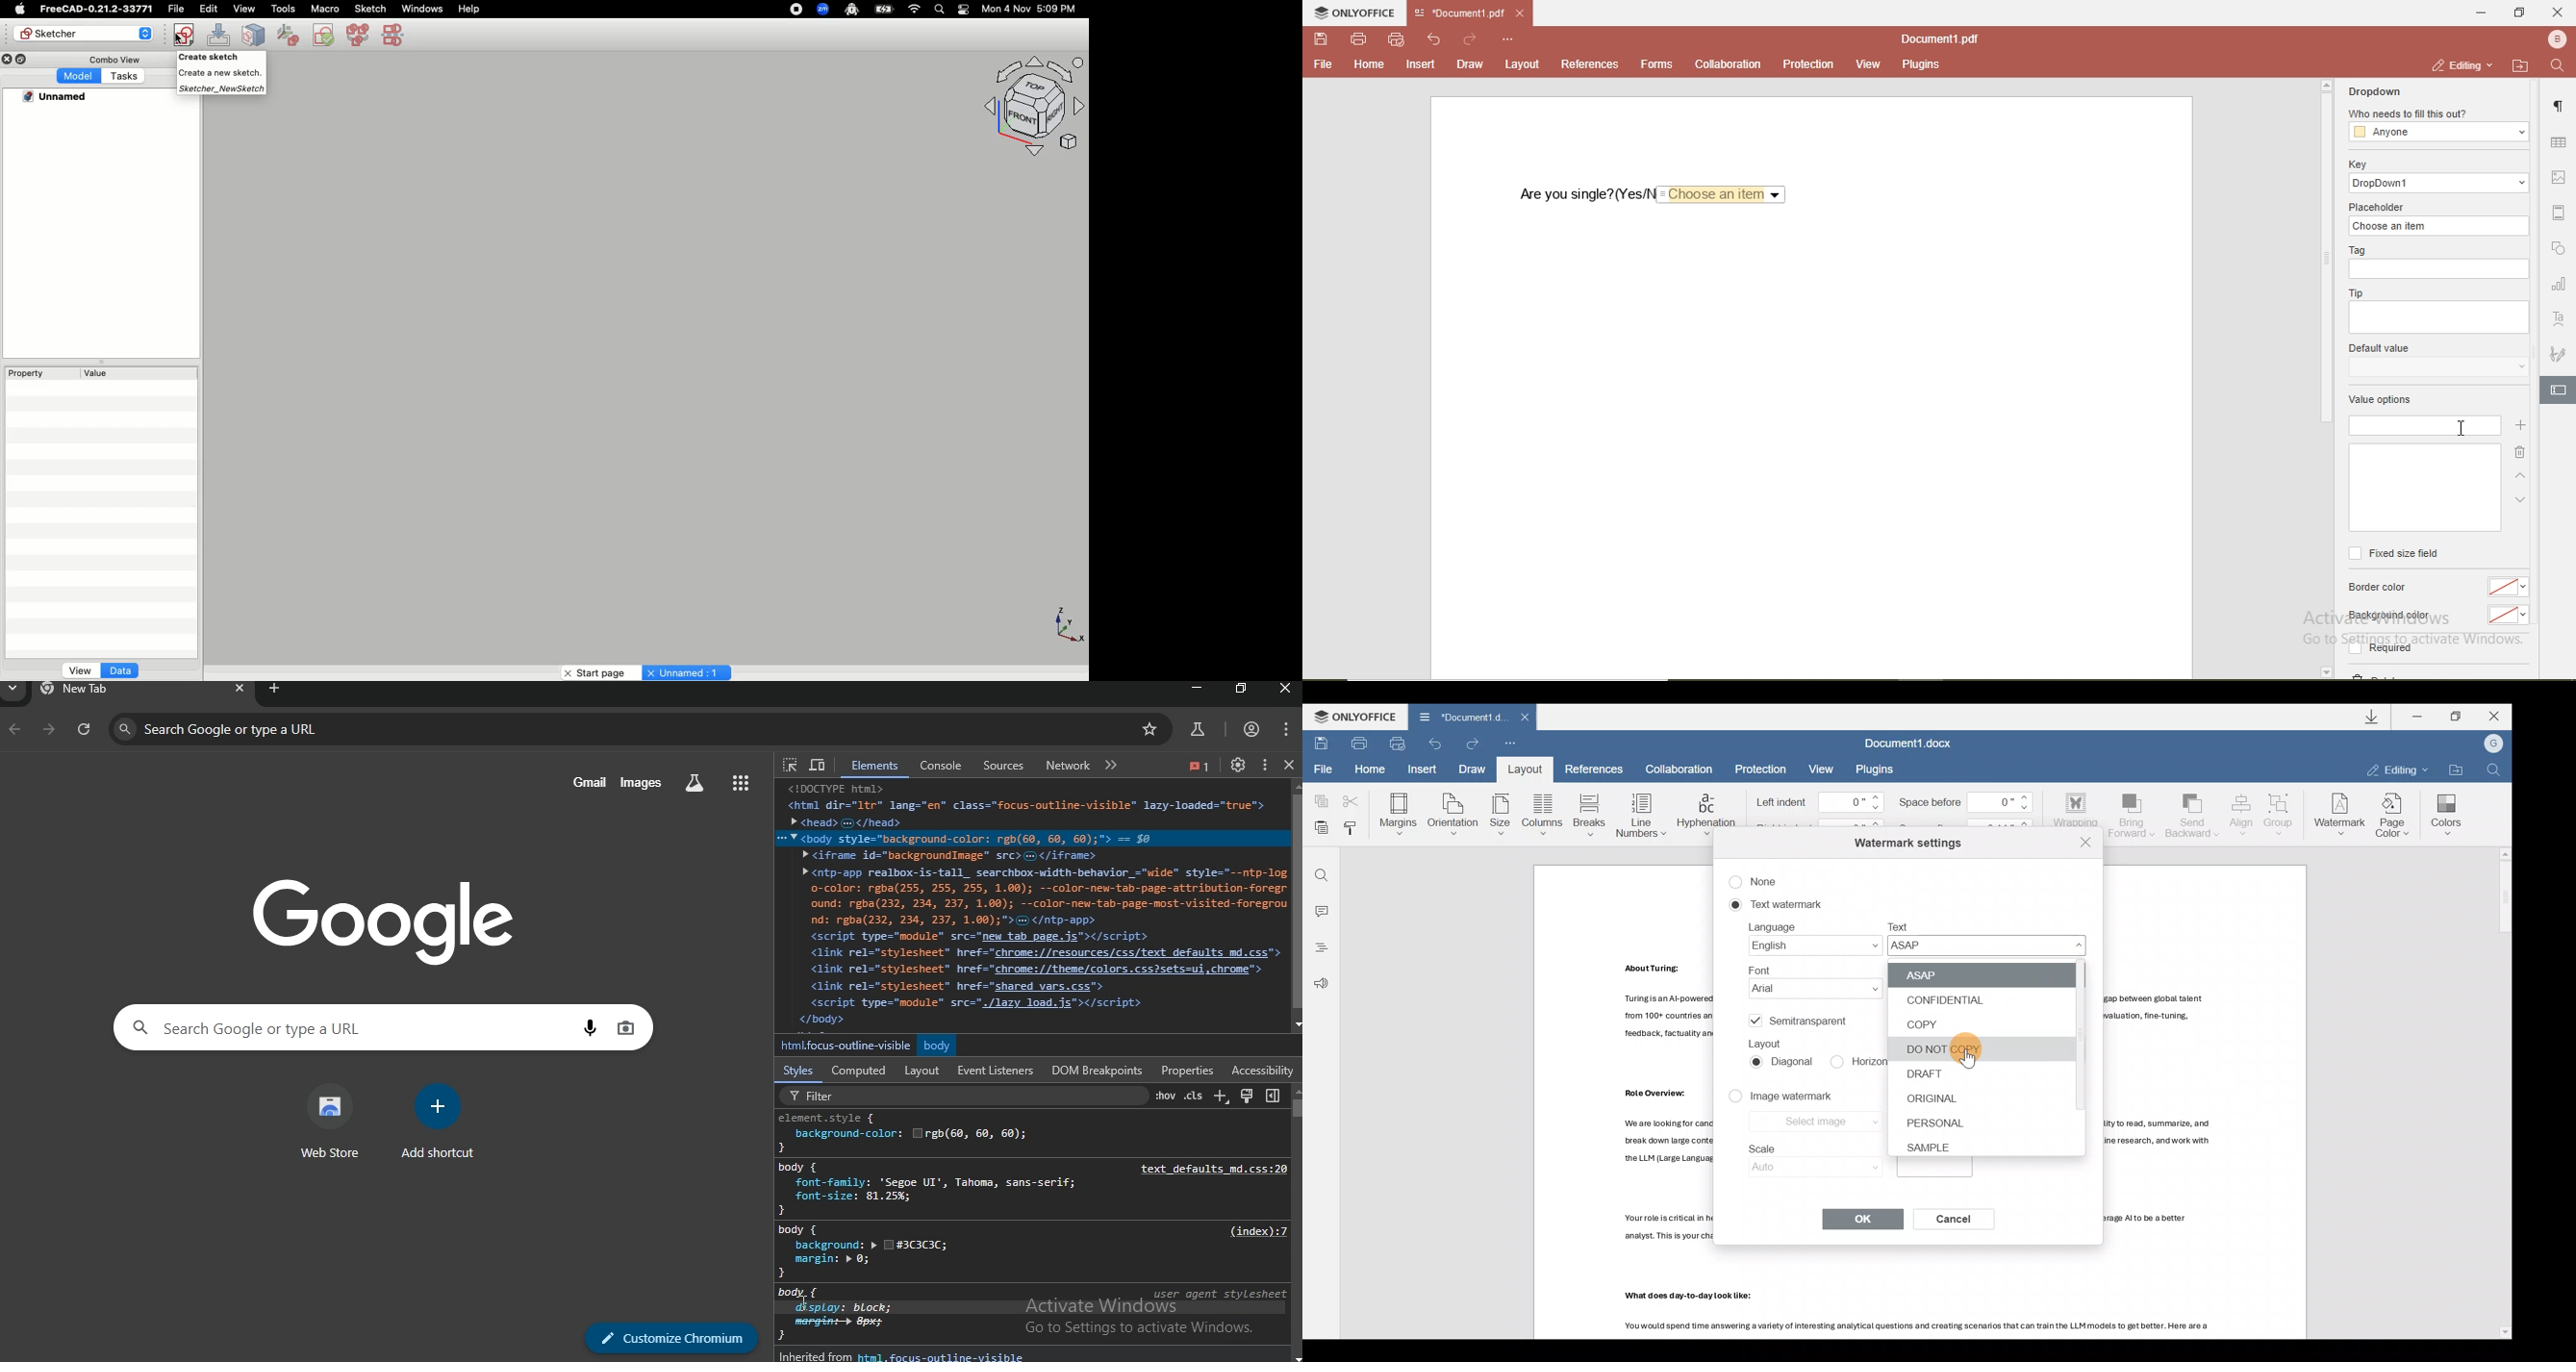 The image size is (2576, 1372). I want to click on Help, so click(470, 8).